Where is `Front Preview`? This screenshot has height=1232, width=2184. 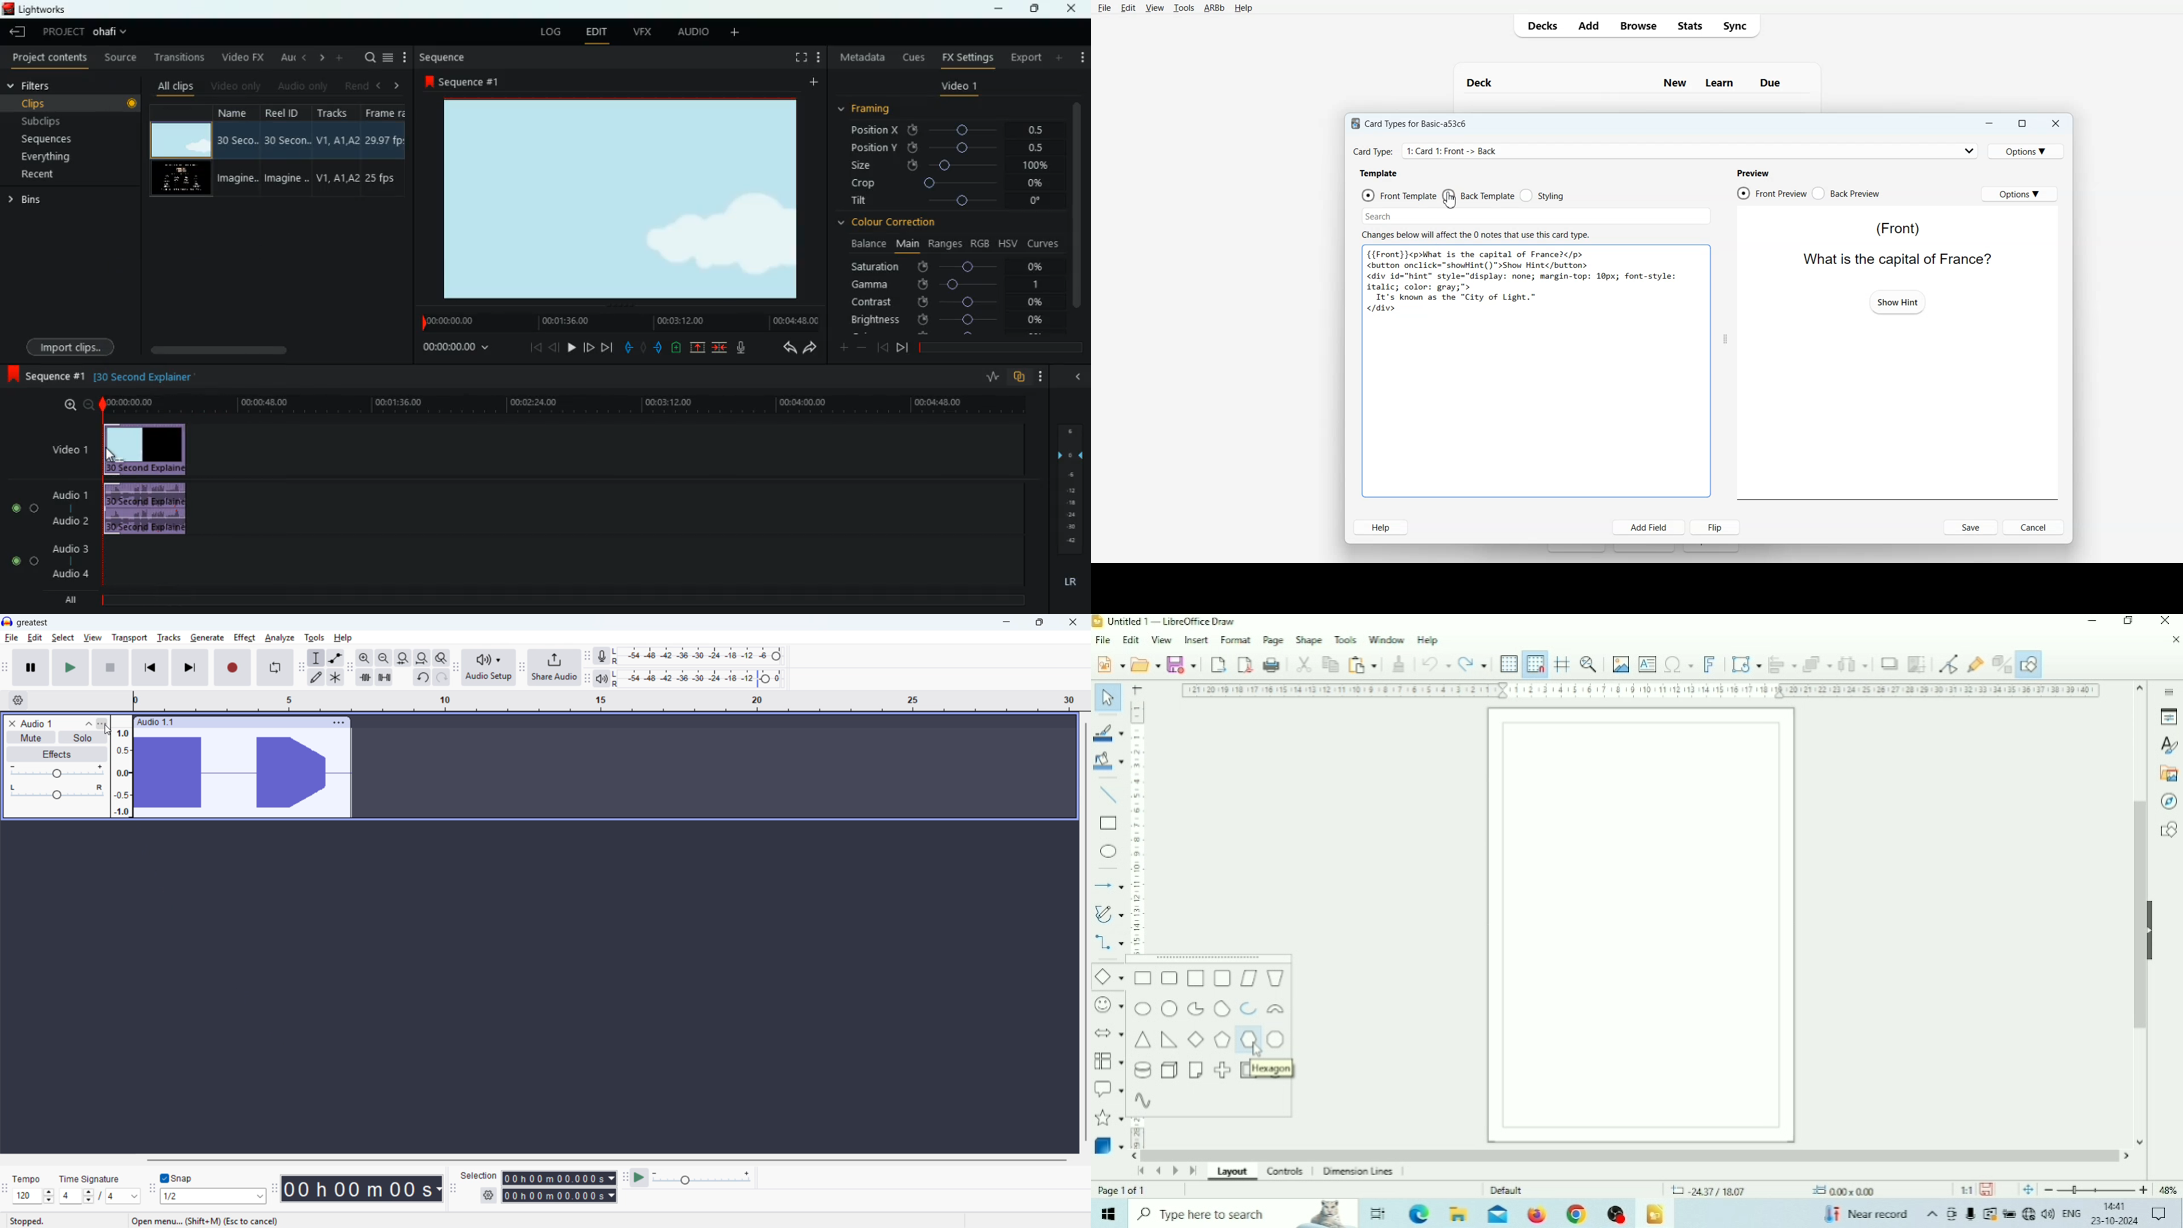 Front Preview is located at coordinates (1771, 193).